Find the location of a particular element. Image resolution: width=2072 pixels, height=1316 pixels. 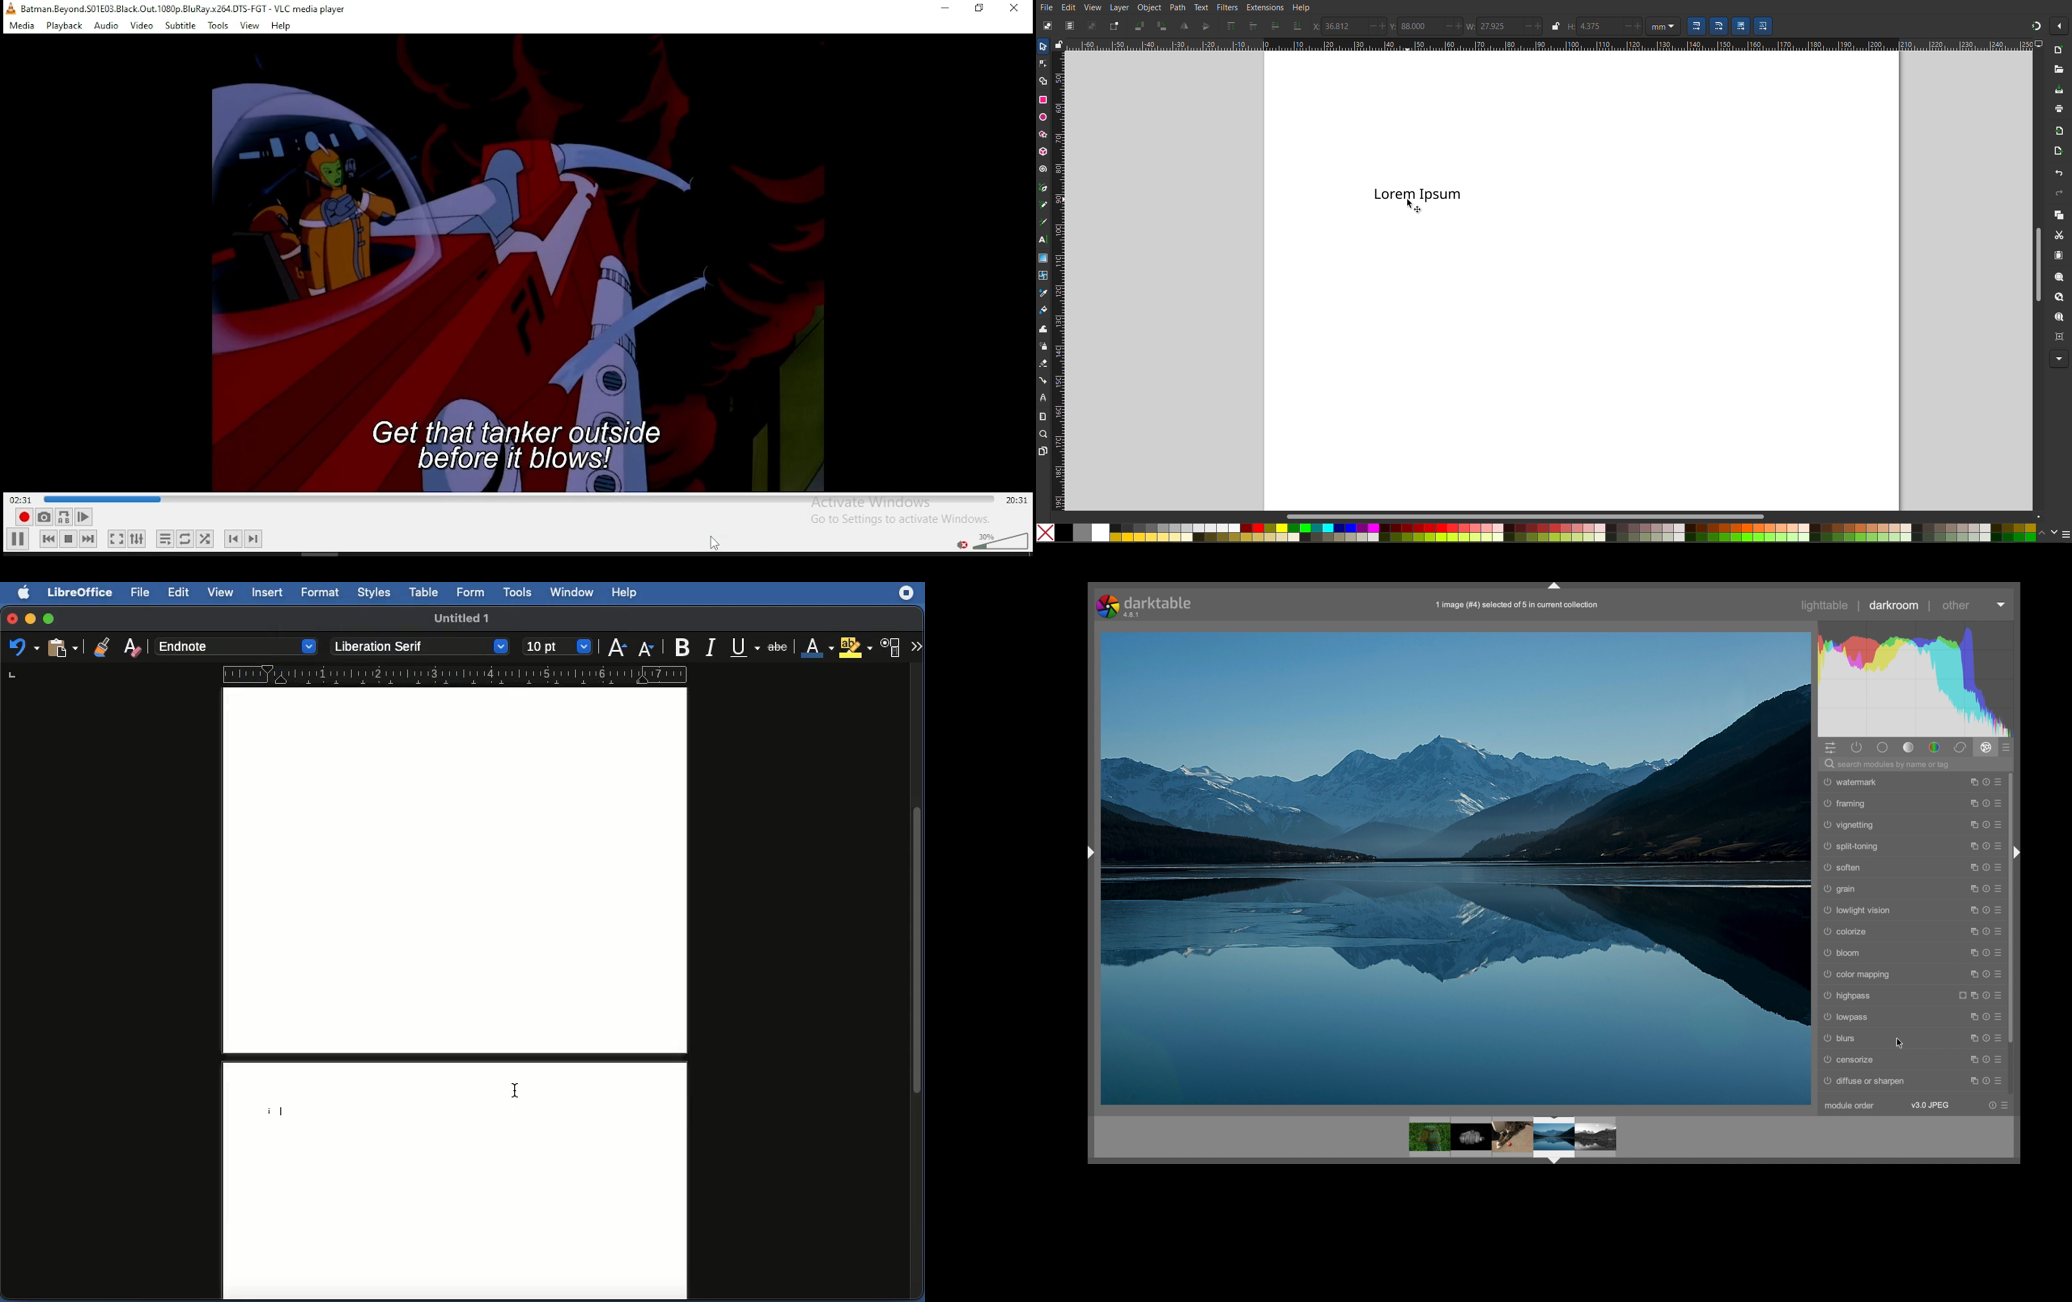

drag handle is located at coordinates (1555, 587).